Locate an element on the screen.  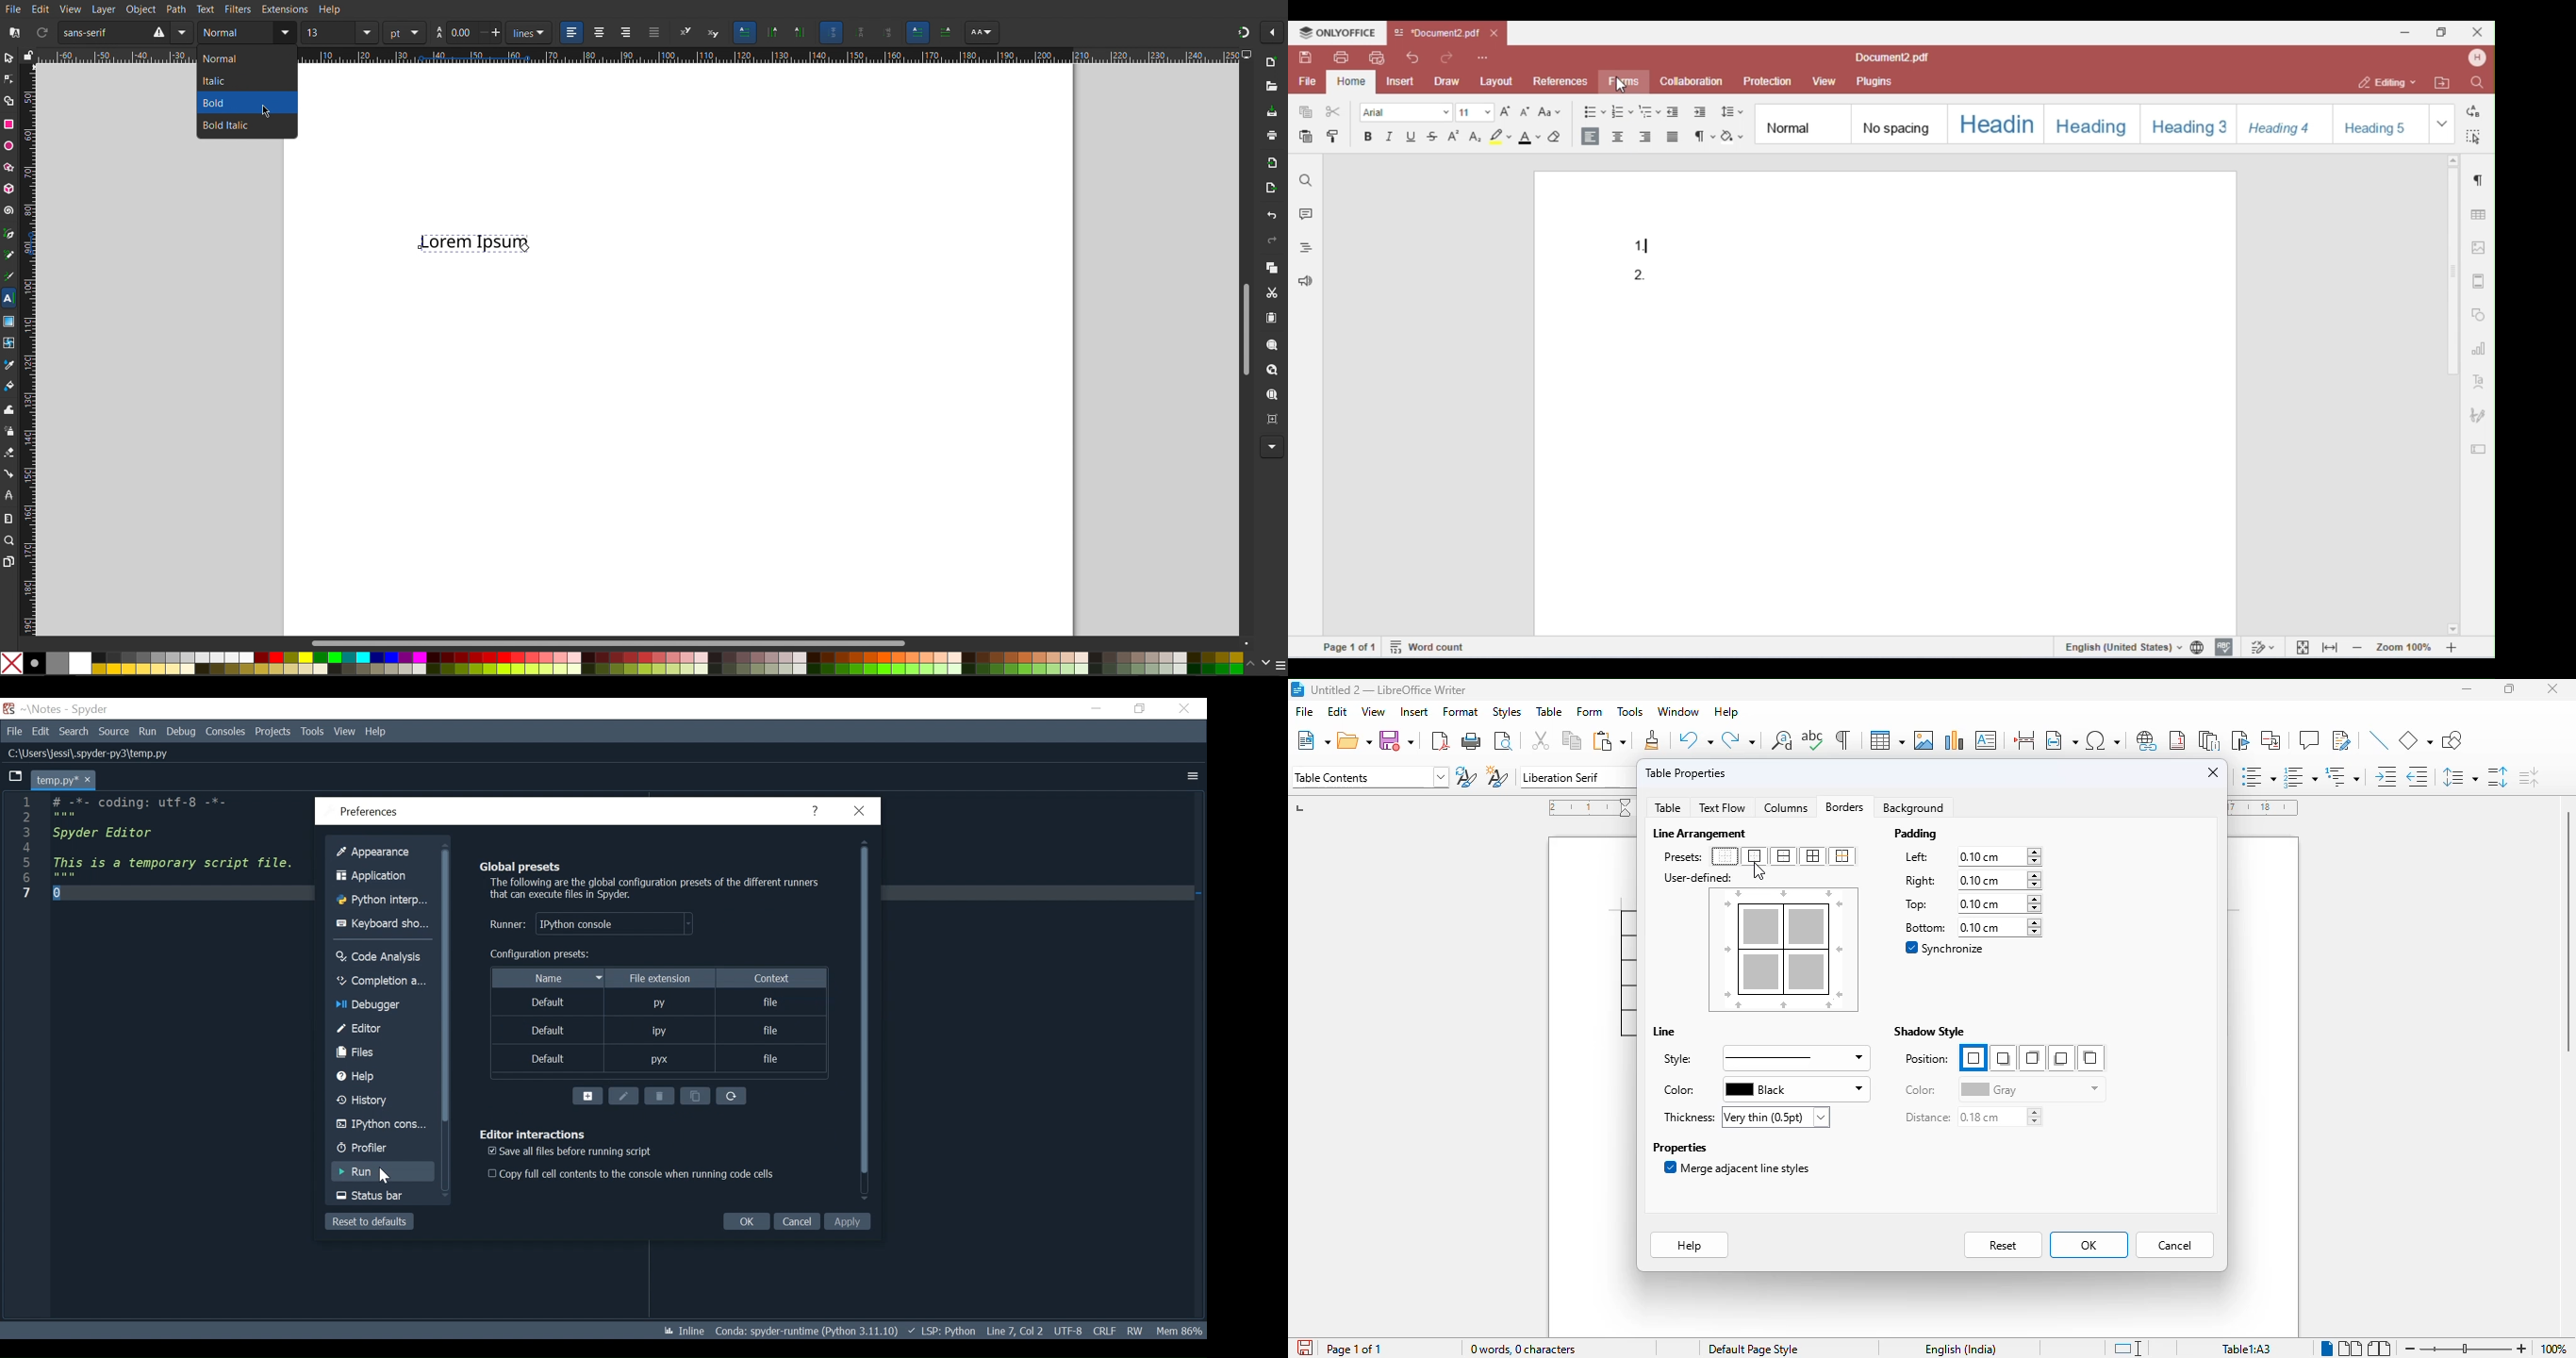
(un)check Save all files before running script is located at coordinates (566, 1151).